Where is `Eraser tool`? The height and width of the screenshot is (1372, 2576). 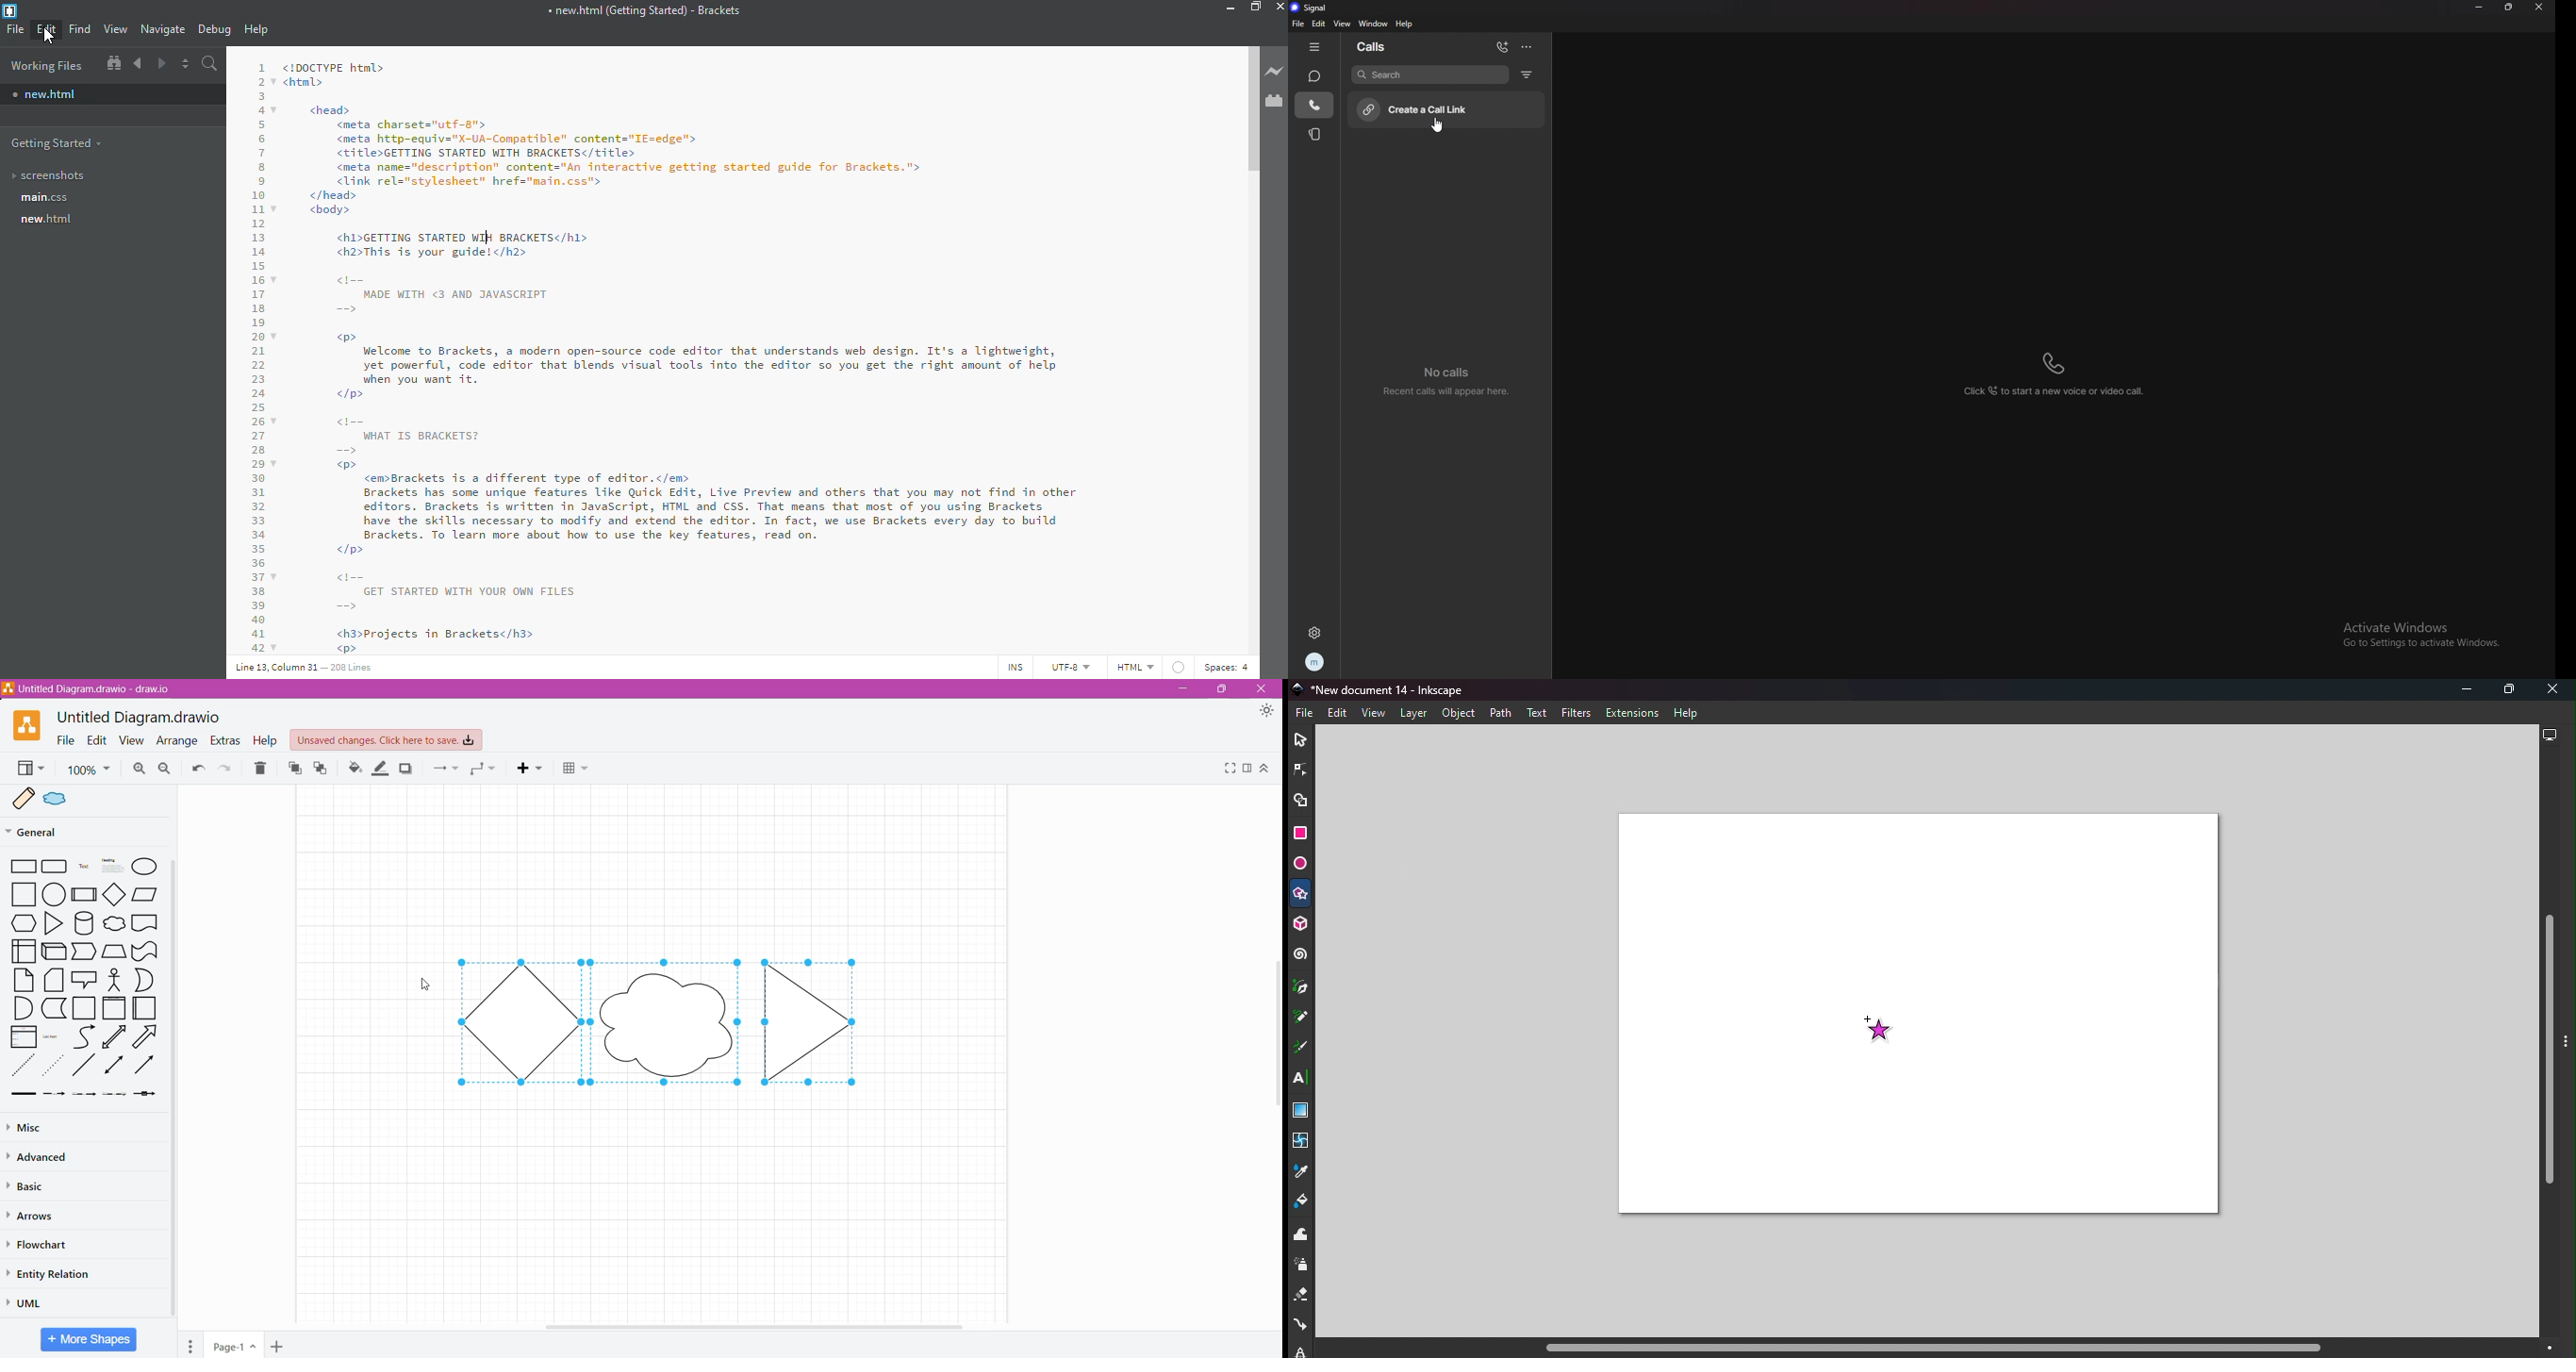
Eraser tool is located at coordinates (1300, 1299).